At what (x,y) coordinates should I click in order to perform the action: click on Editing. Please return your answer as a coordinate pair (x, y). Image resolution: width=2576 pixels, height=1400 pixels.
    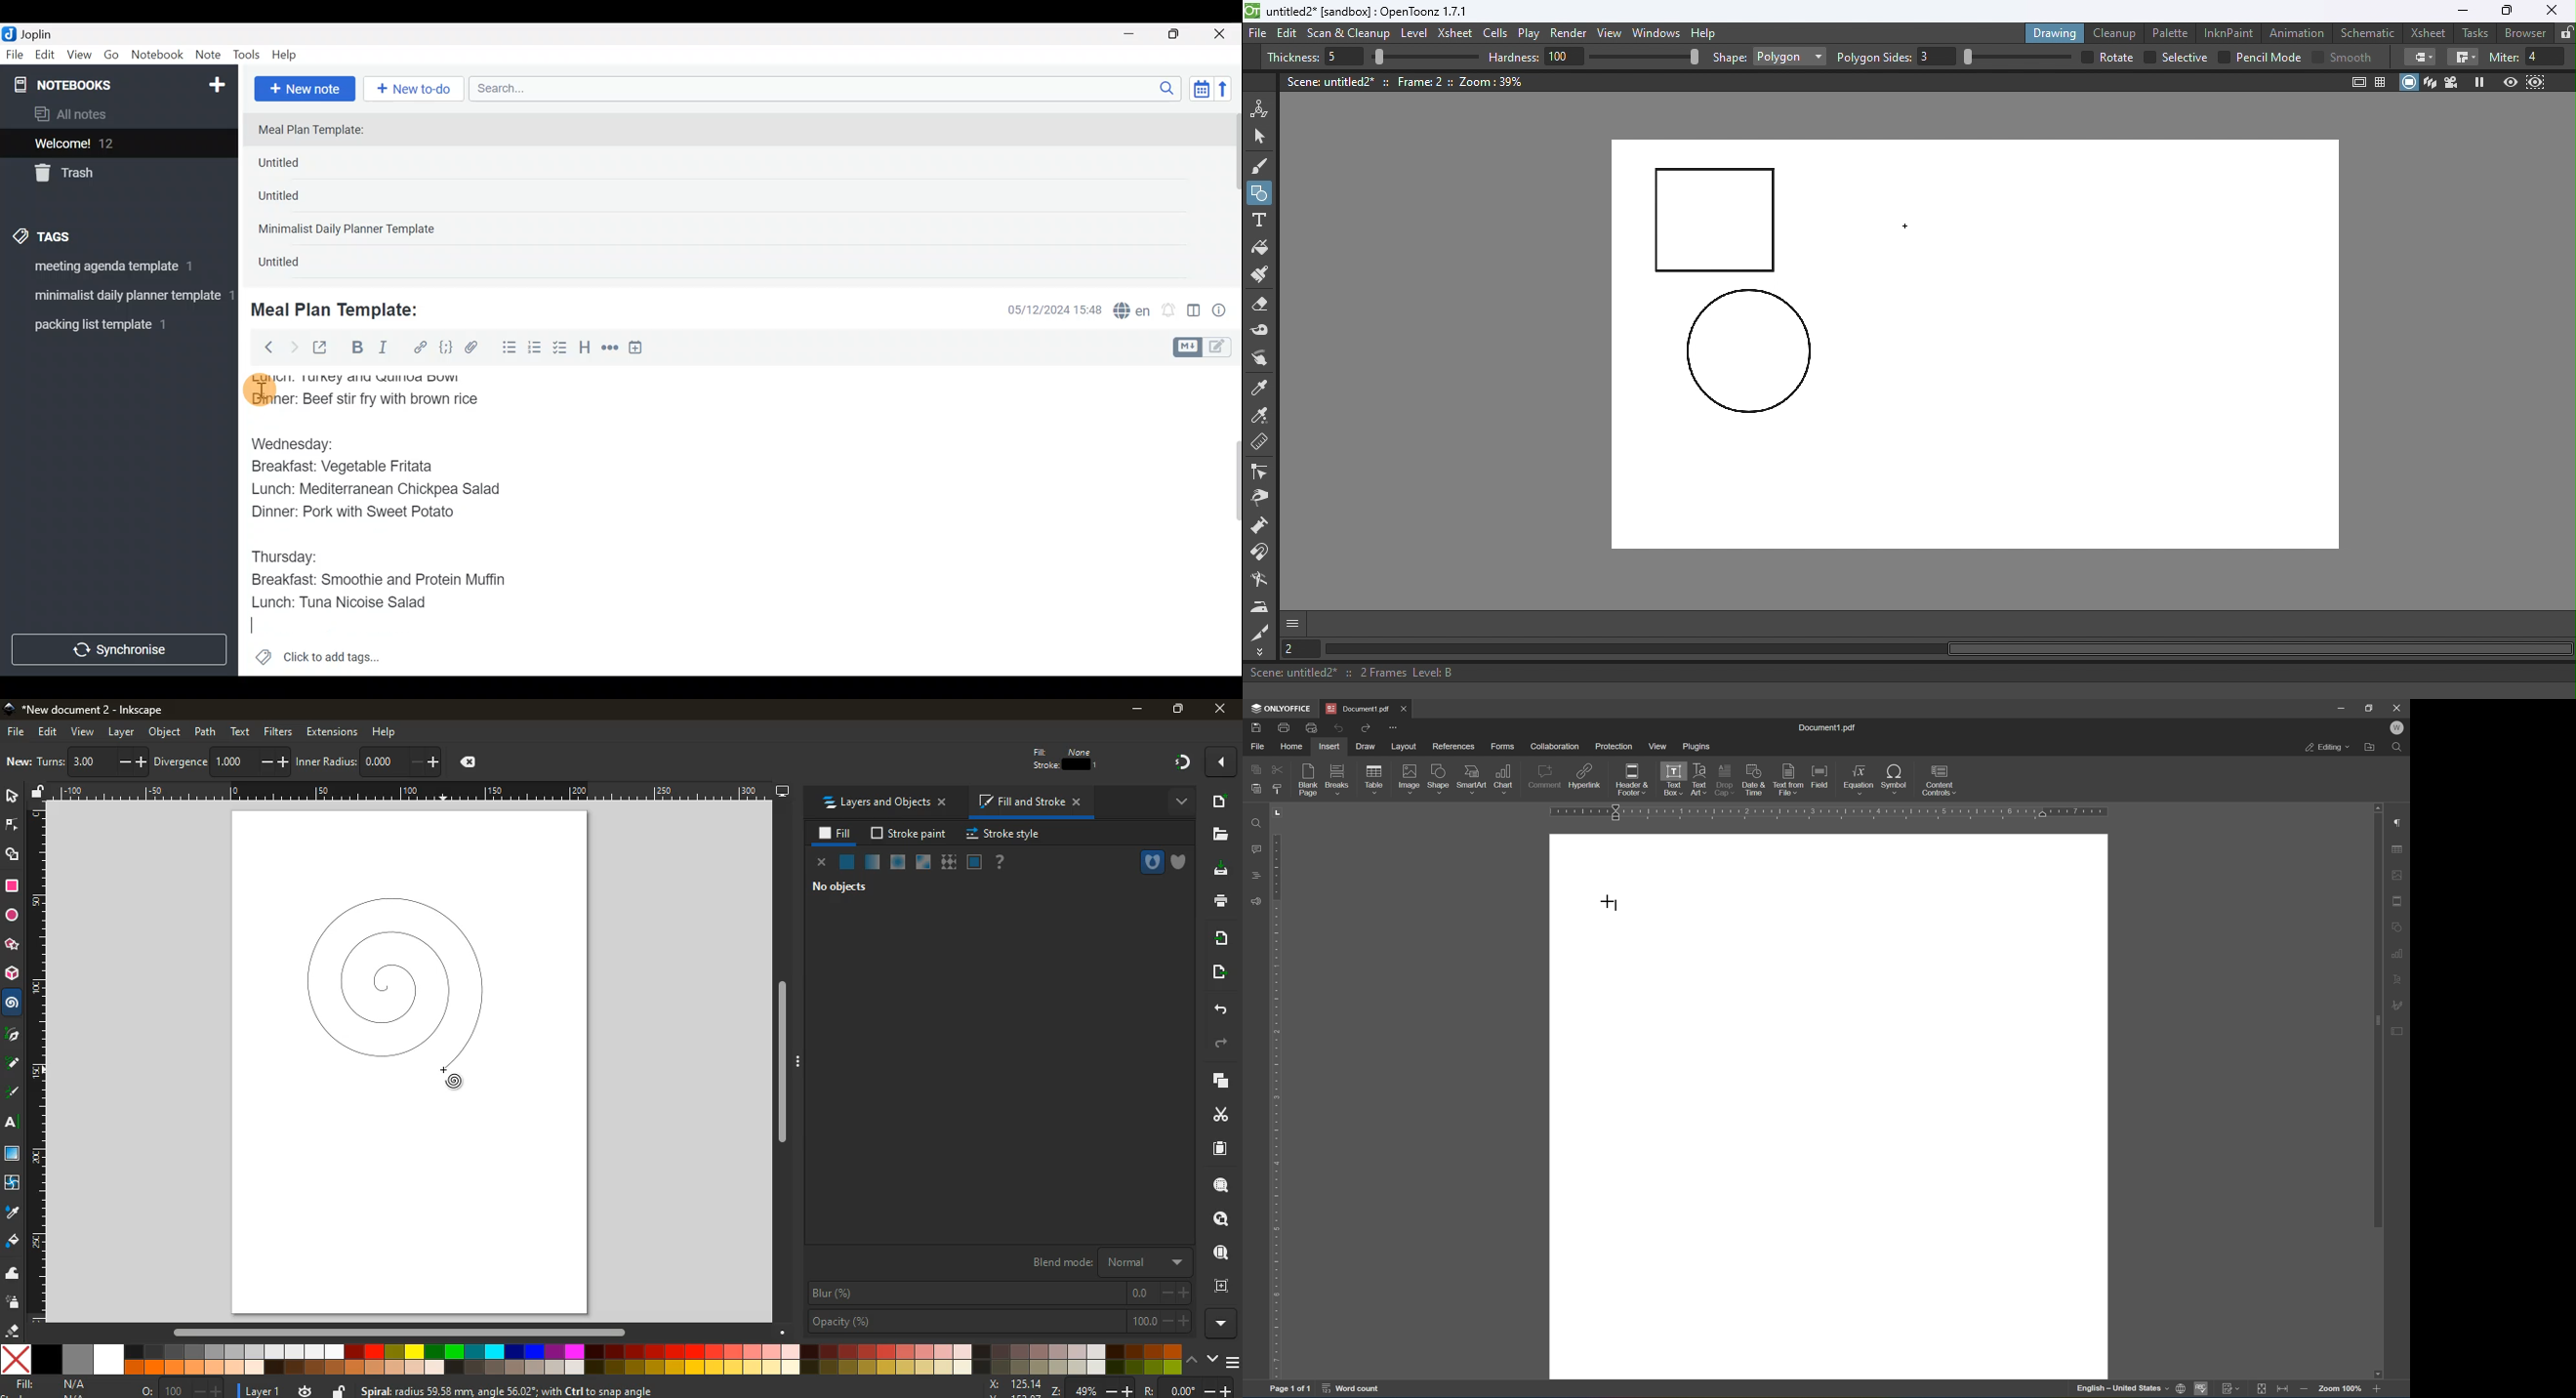
    Looking at the image, I should click on (2327, 748).